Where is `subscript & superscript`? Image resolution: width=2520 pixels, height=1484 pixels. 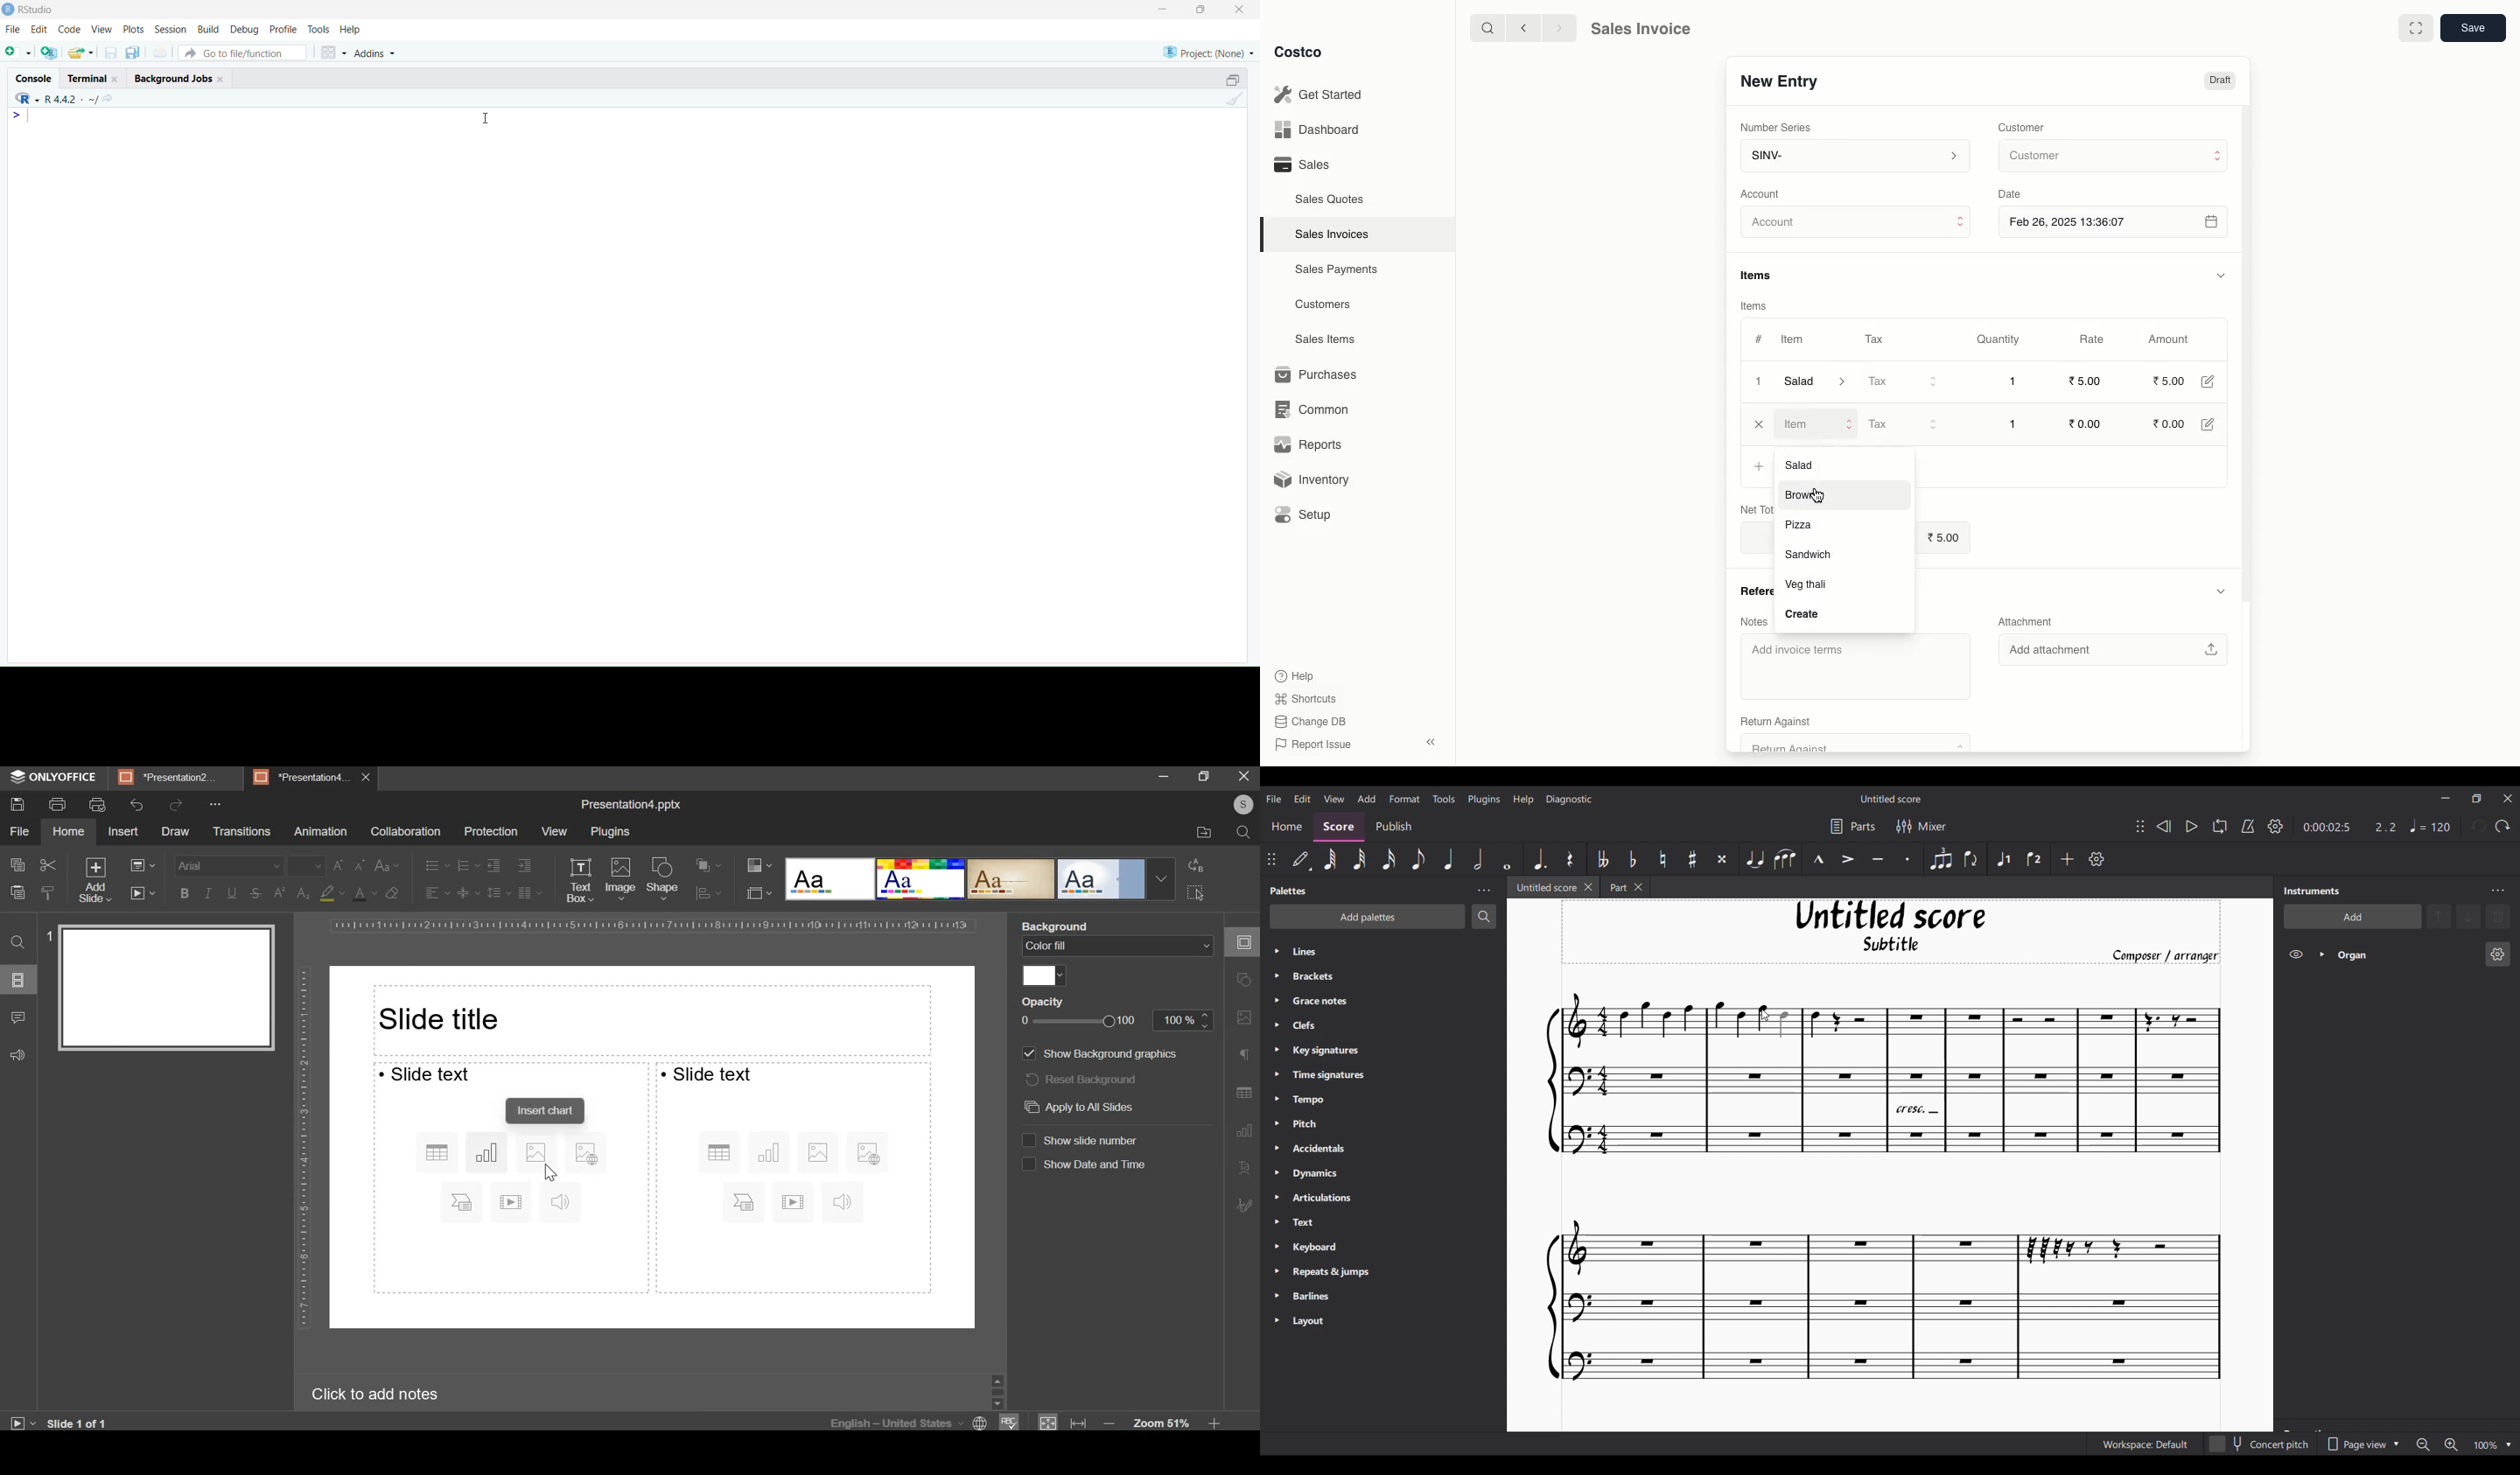
subscript & superscript is located at coordinates (291, 893).